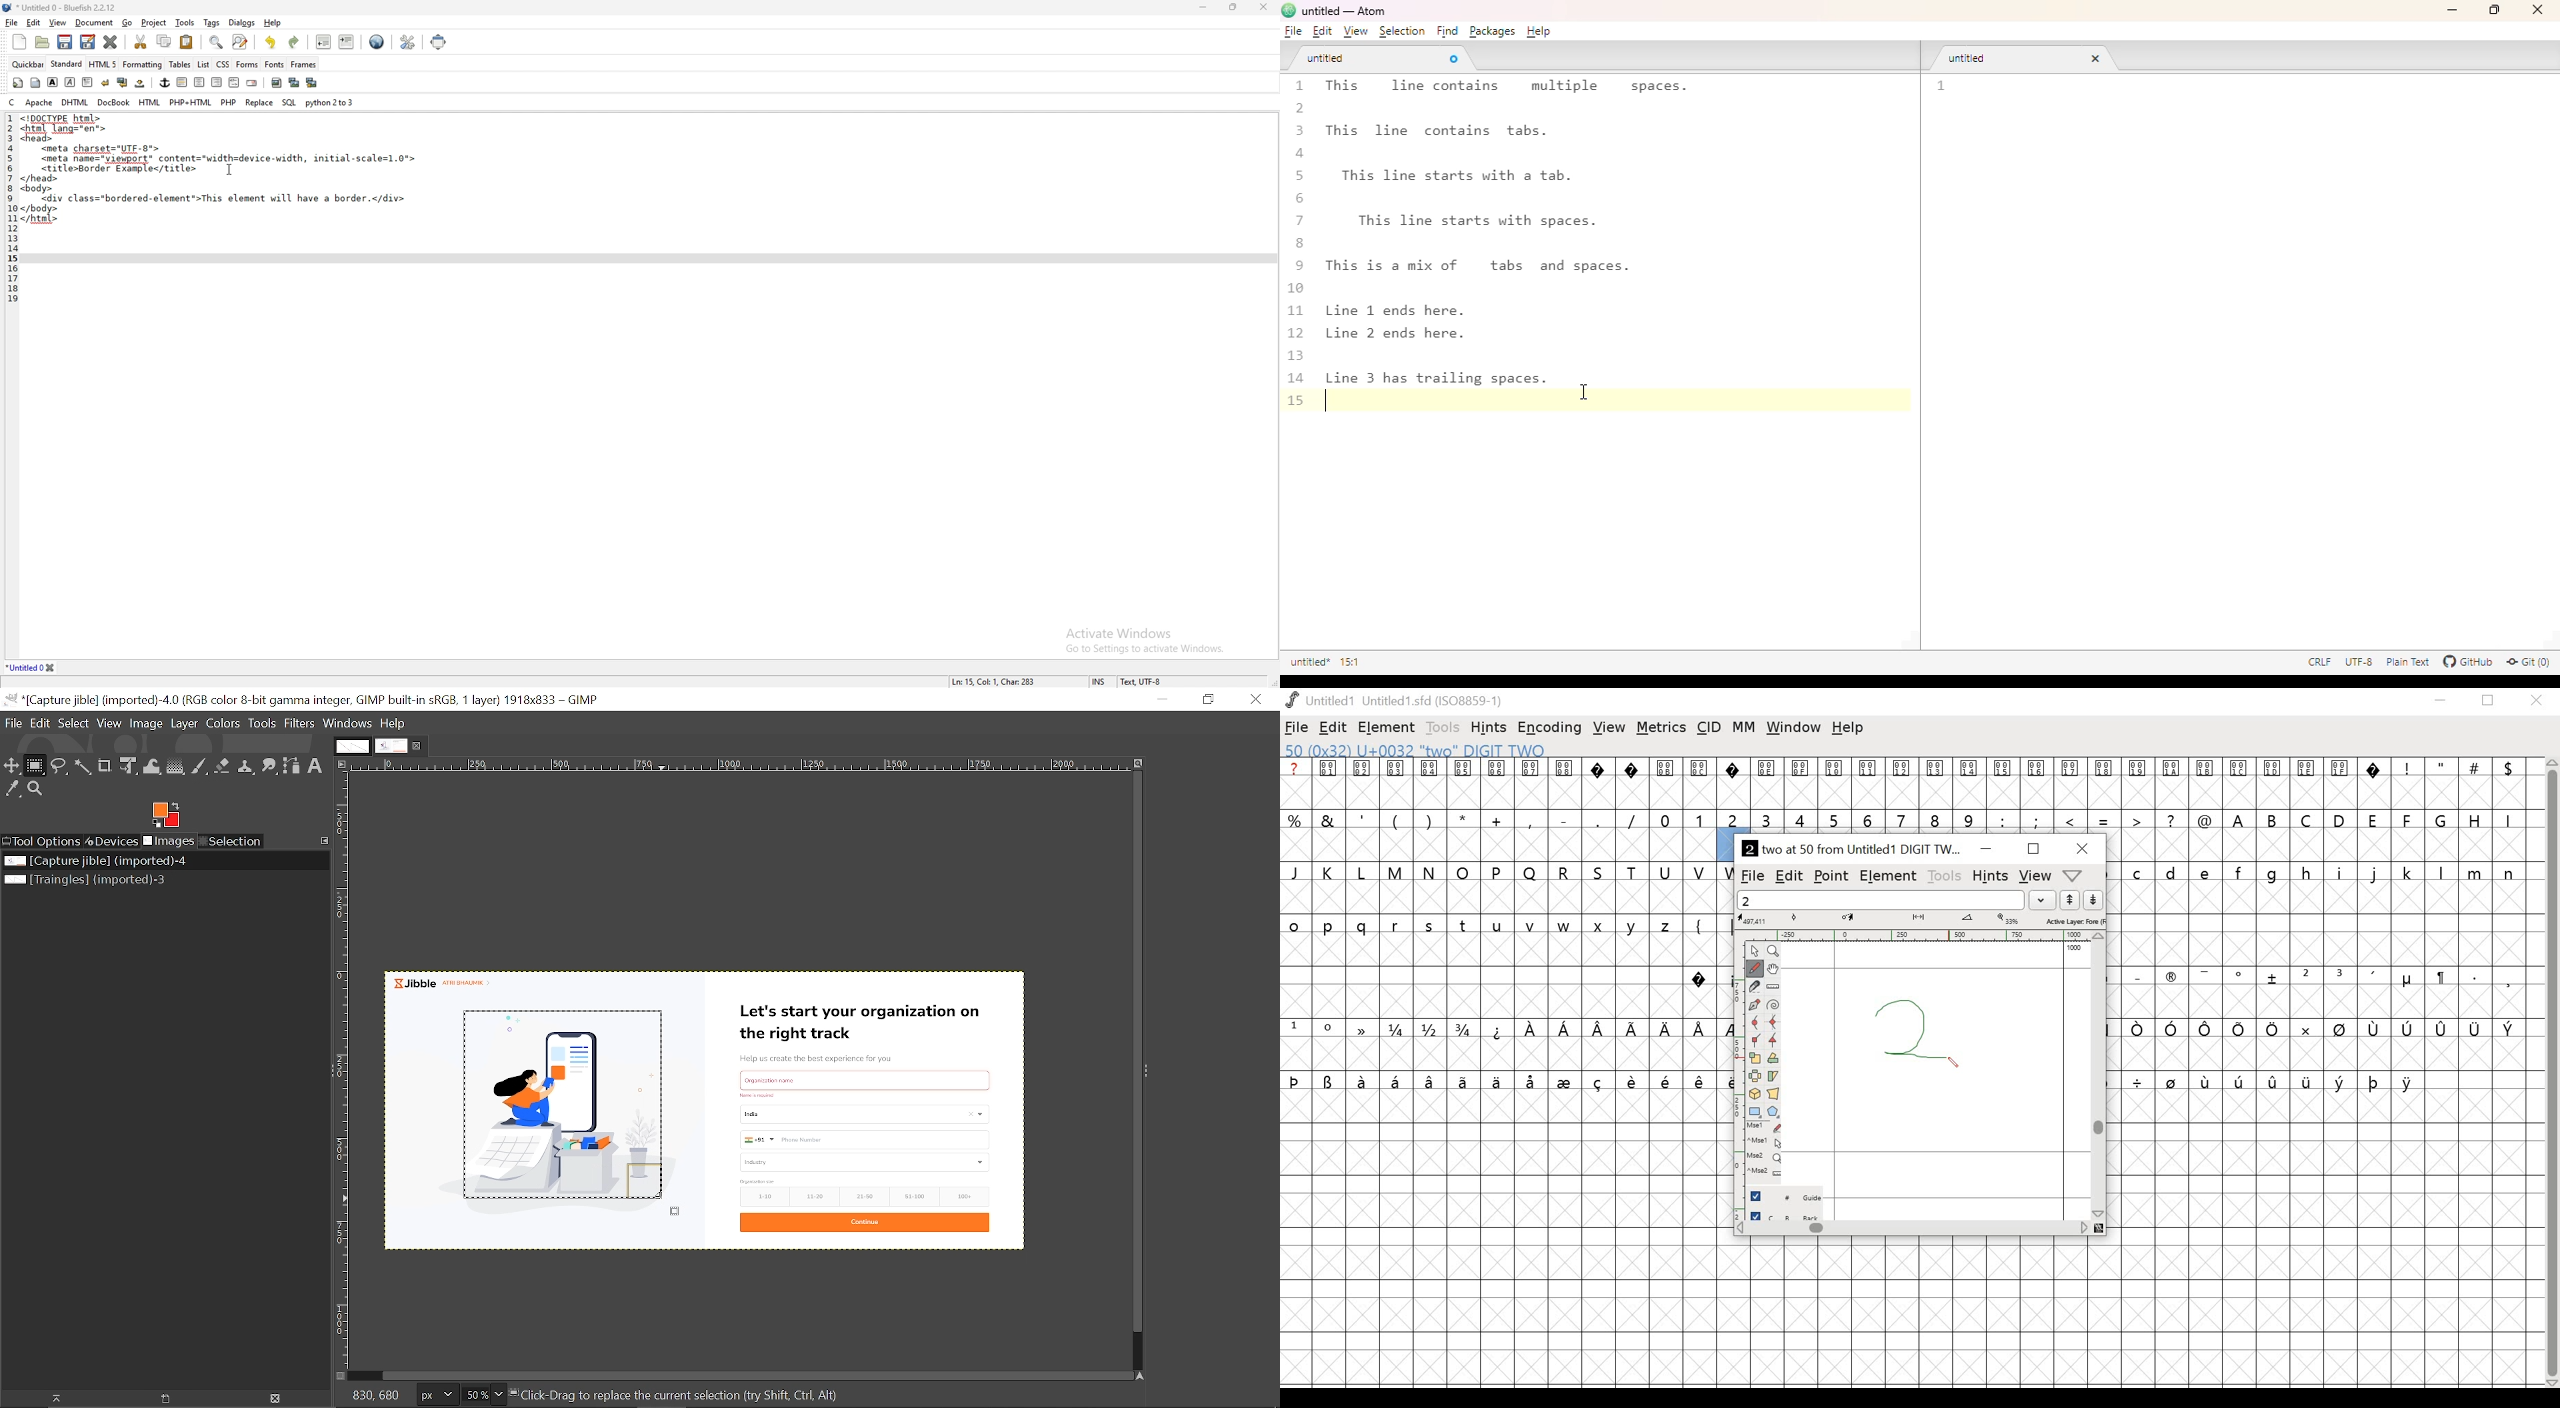 This screenshot has height=1428, width=2576. What do you see at coordinates (123, 83) in the screenshot?
I see `break and clear` at bounding box center [123, 83].